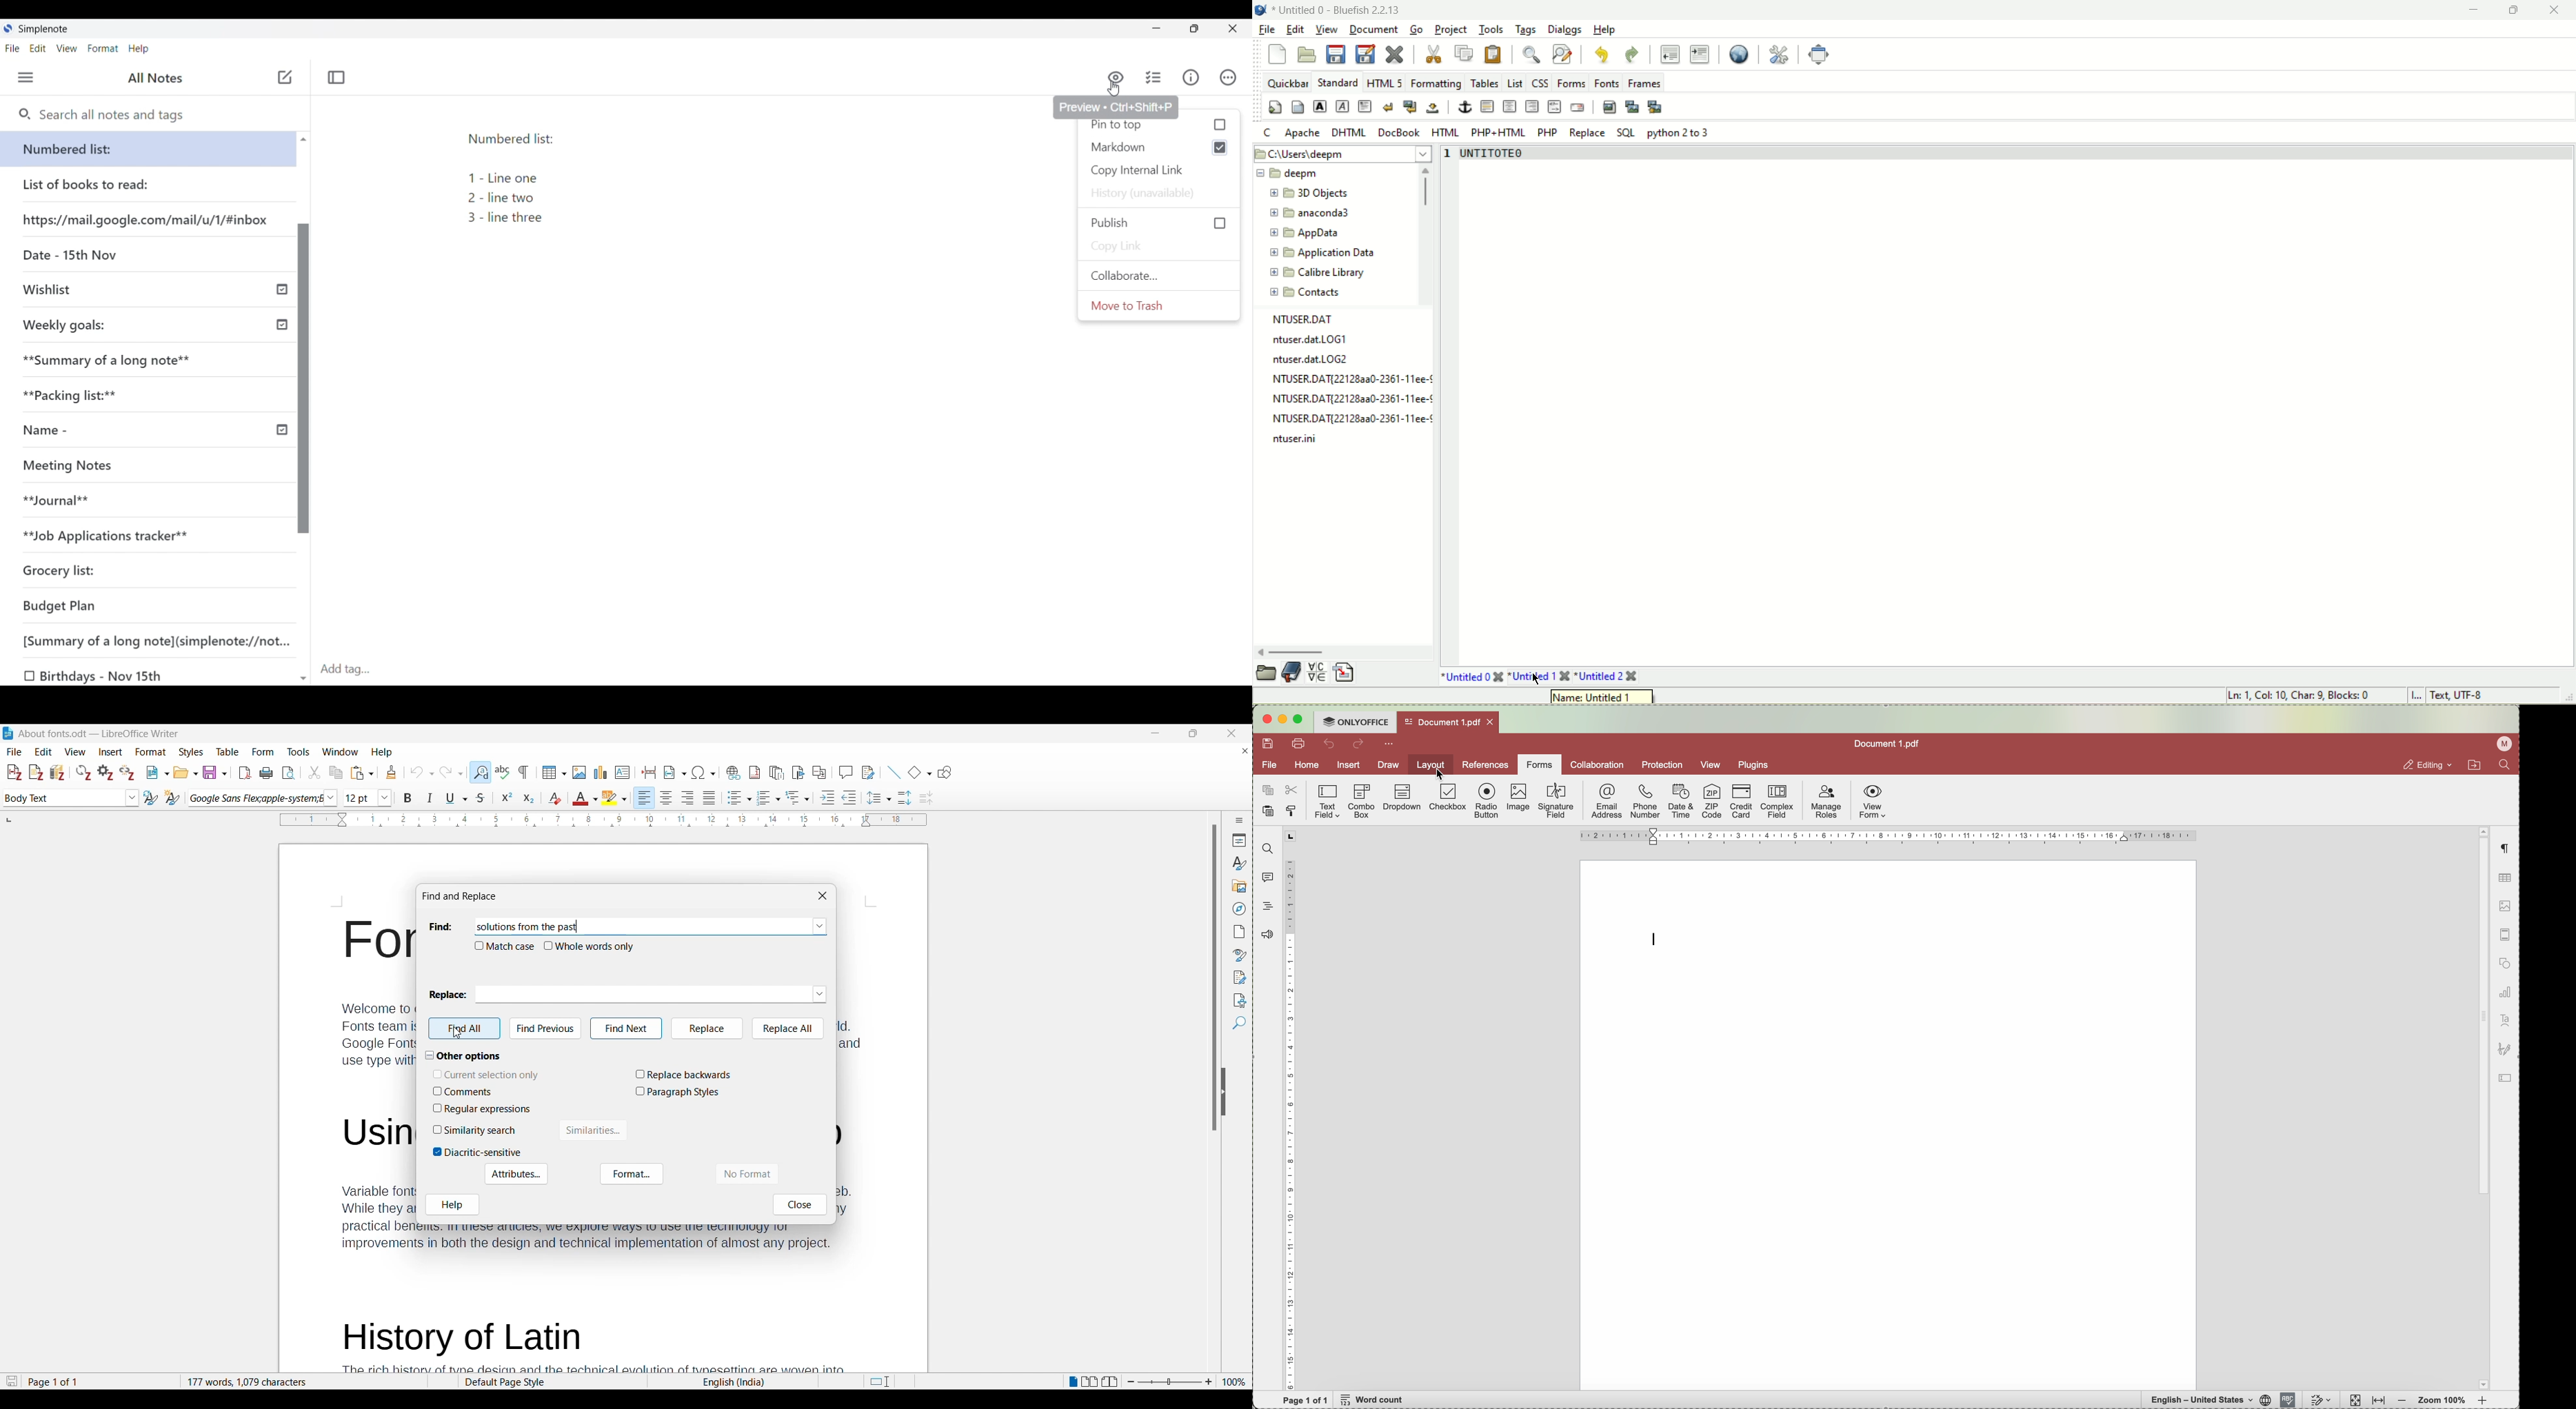 The width and height of the screenshot is (2576, 1428). What do you see at coordinates (920, 772) in the screenshot?
I see `Basic shape options` at bounding box center [920, 772].